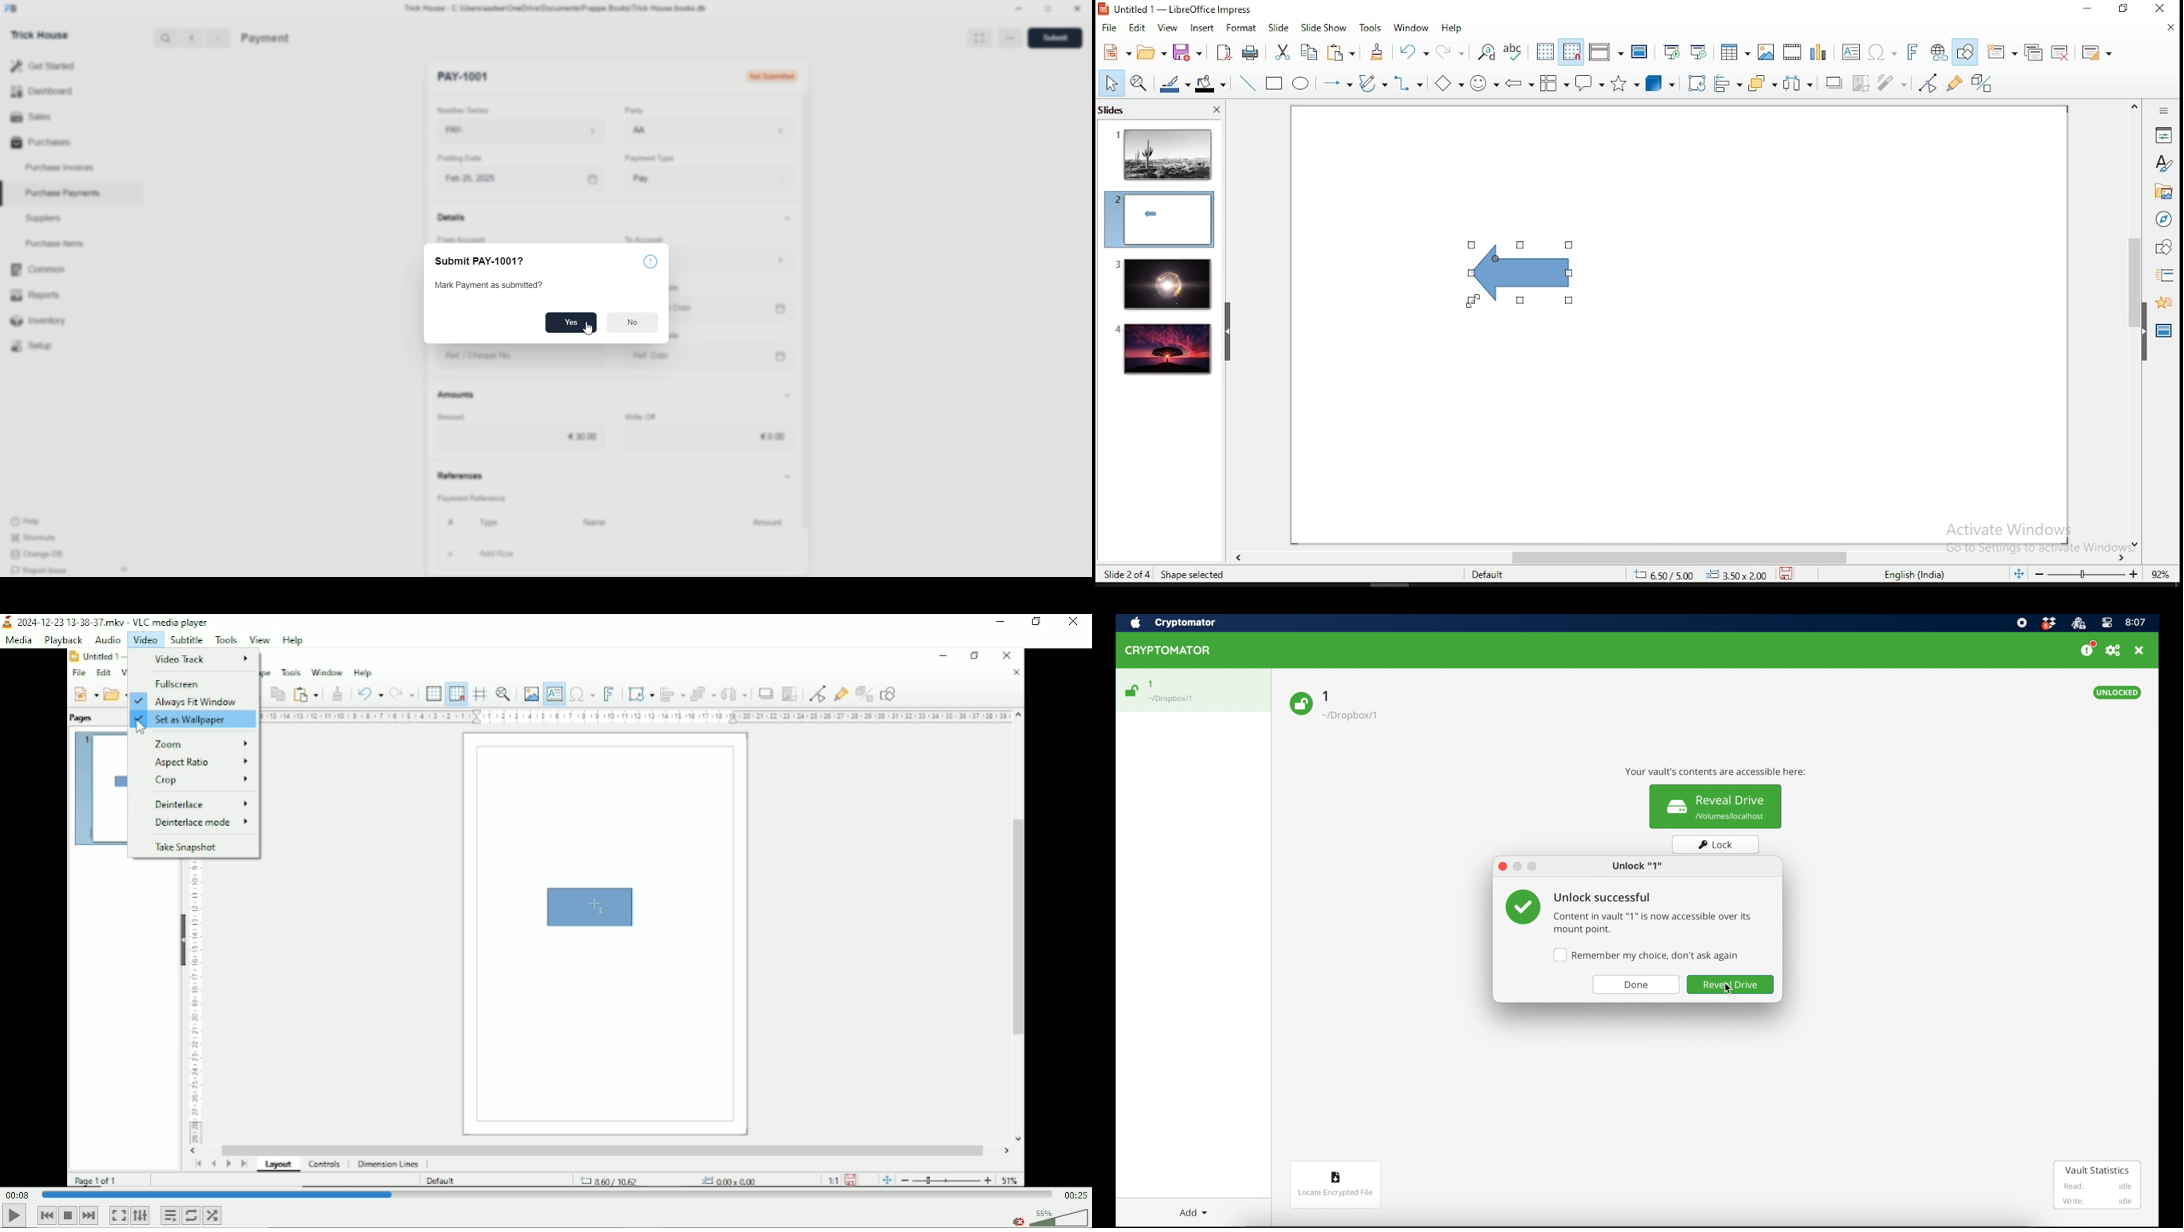 Image resolution: width=2184 pixels, height=1232 pixels. I want to click on Payment Reference, so click(470, 500).